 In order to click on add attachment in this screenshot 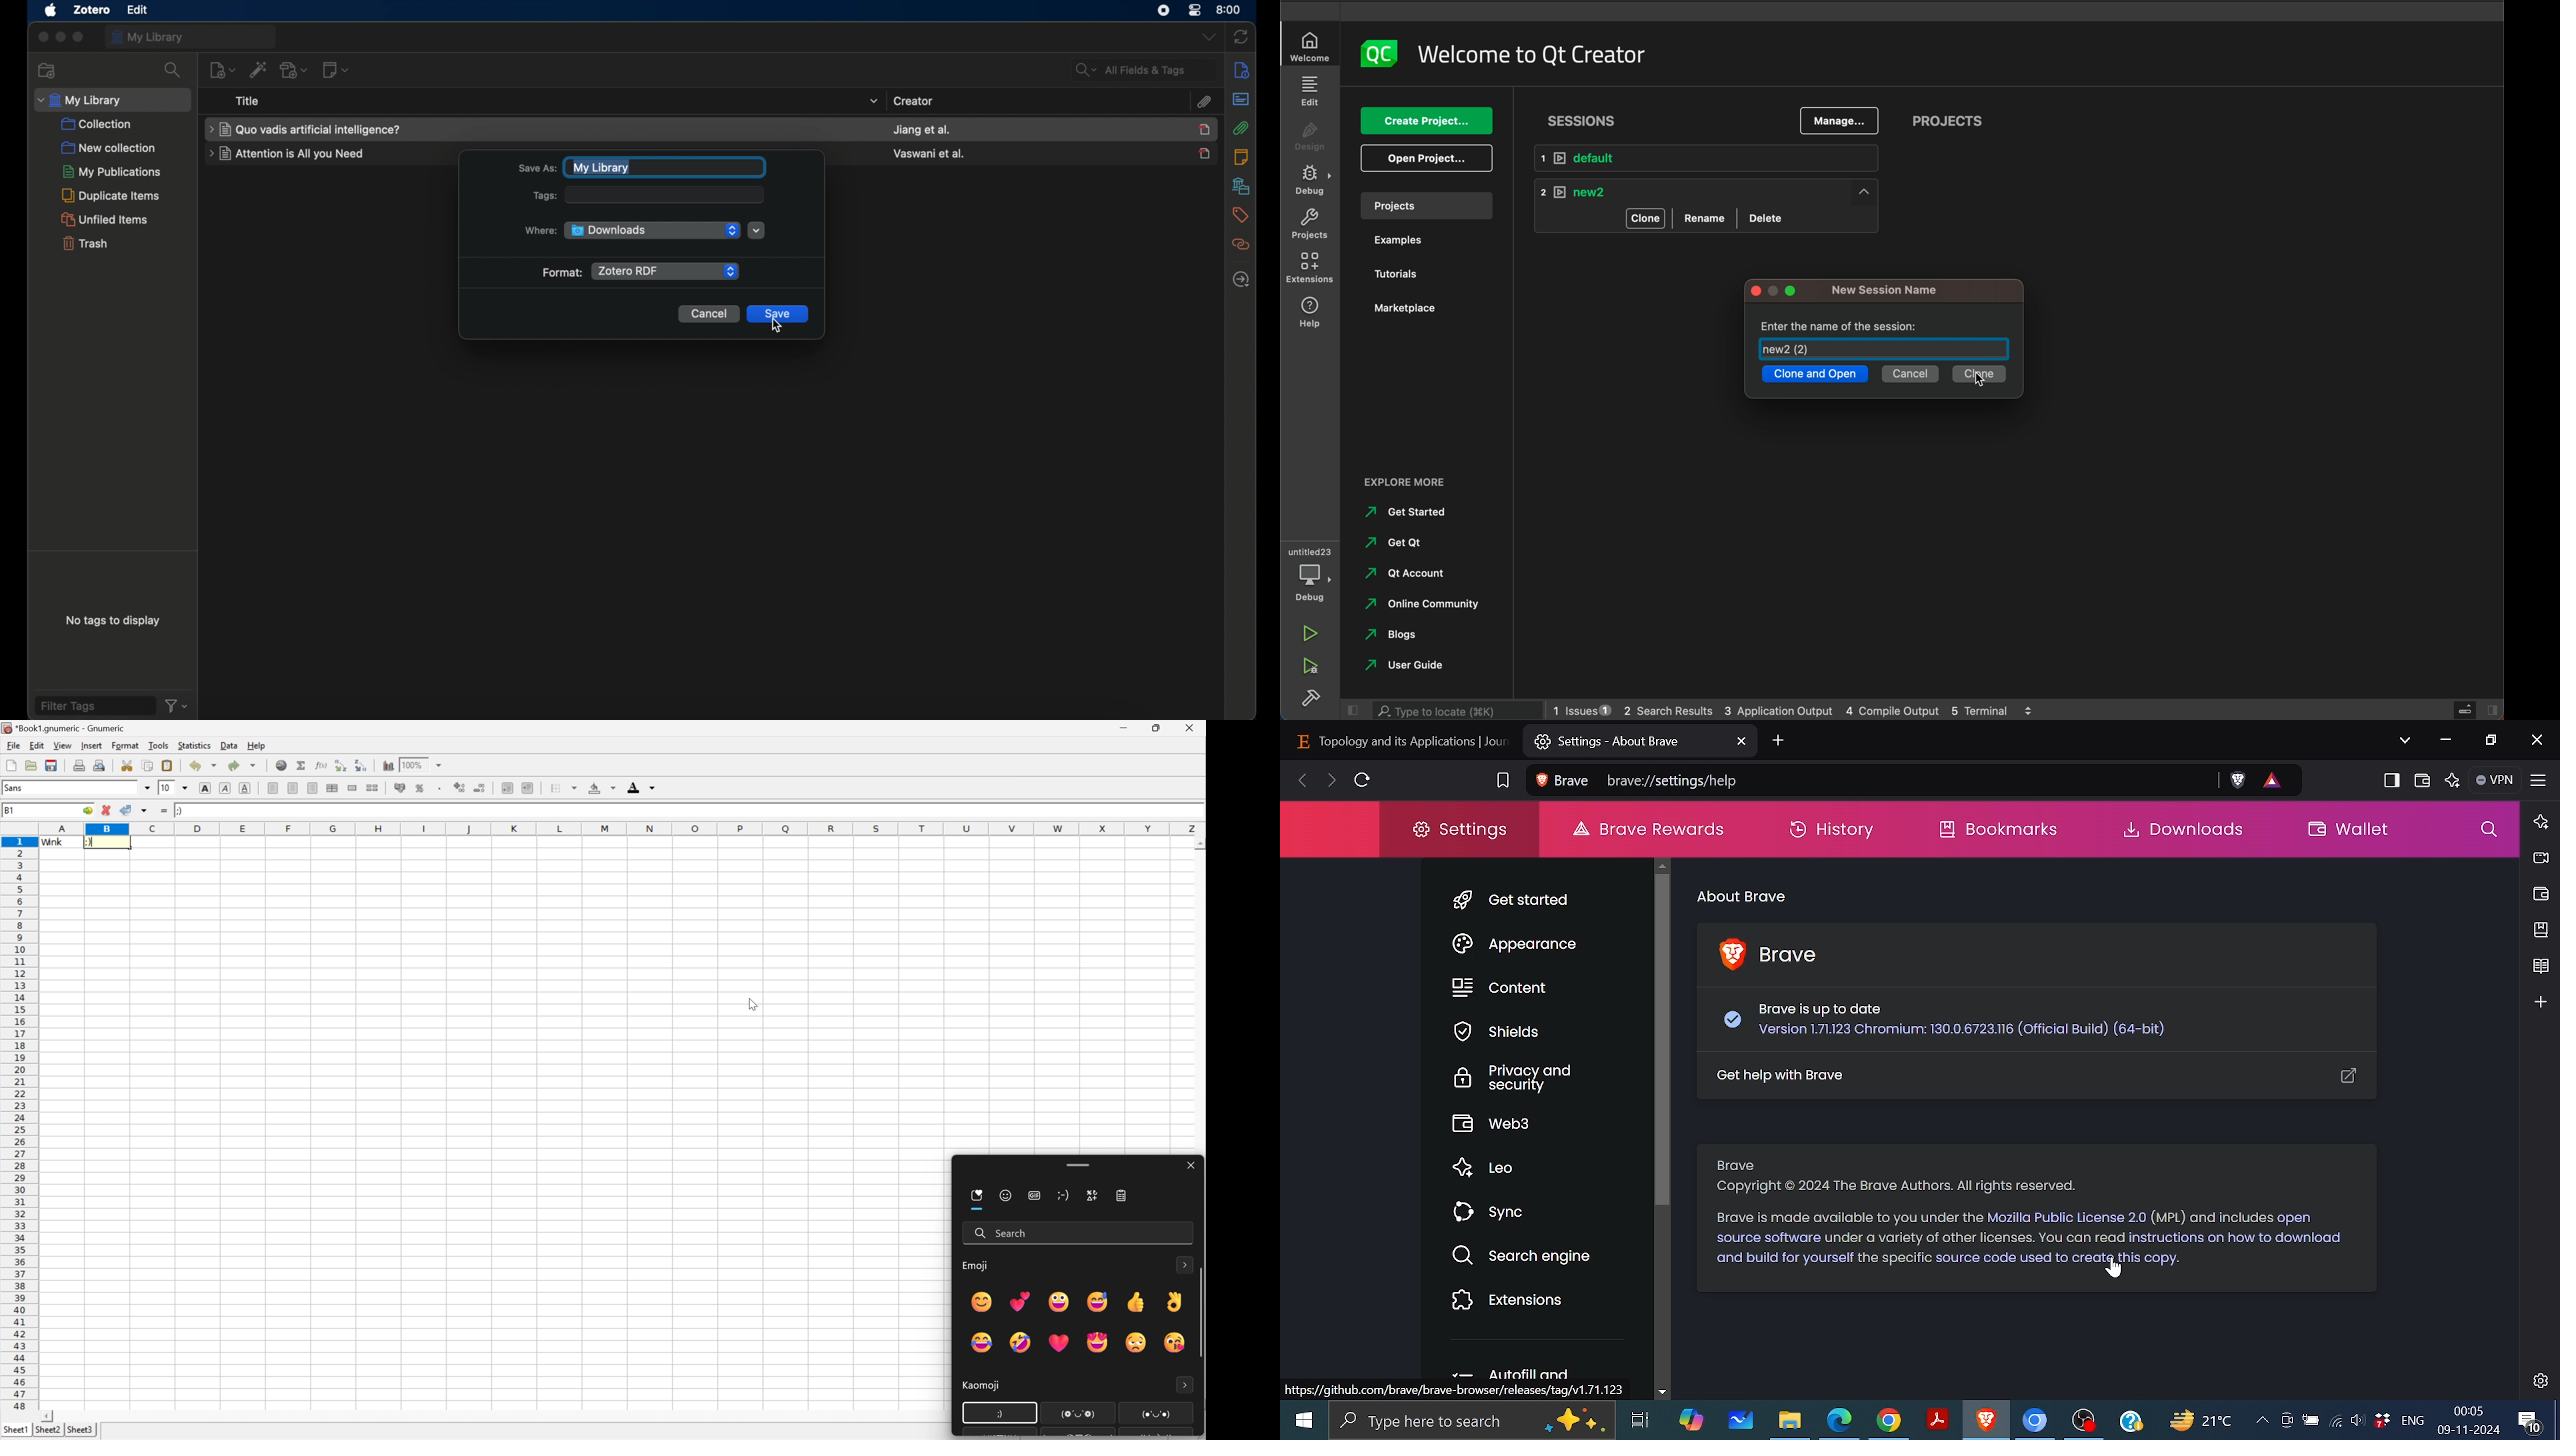, I will do `click(295, 71)`.